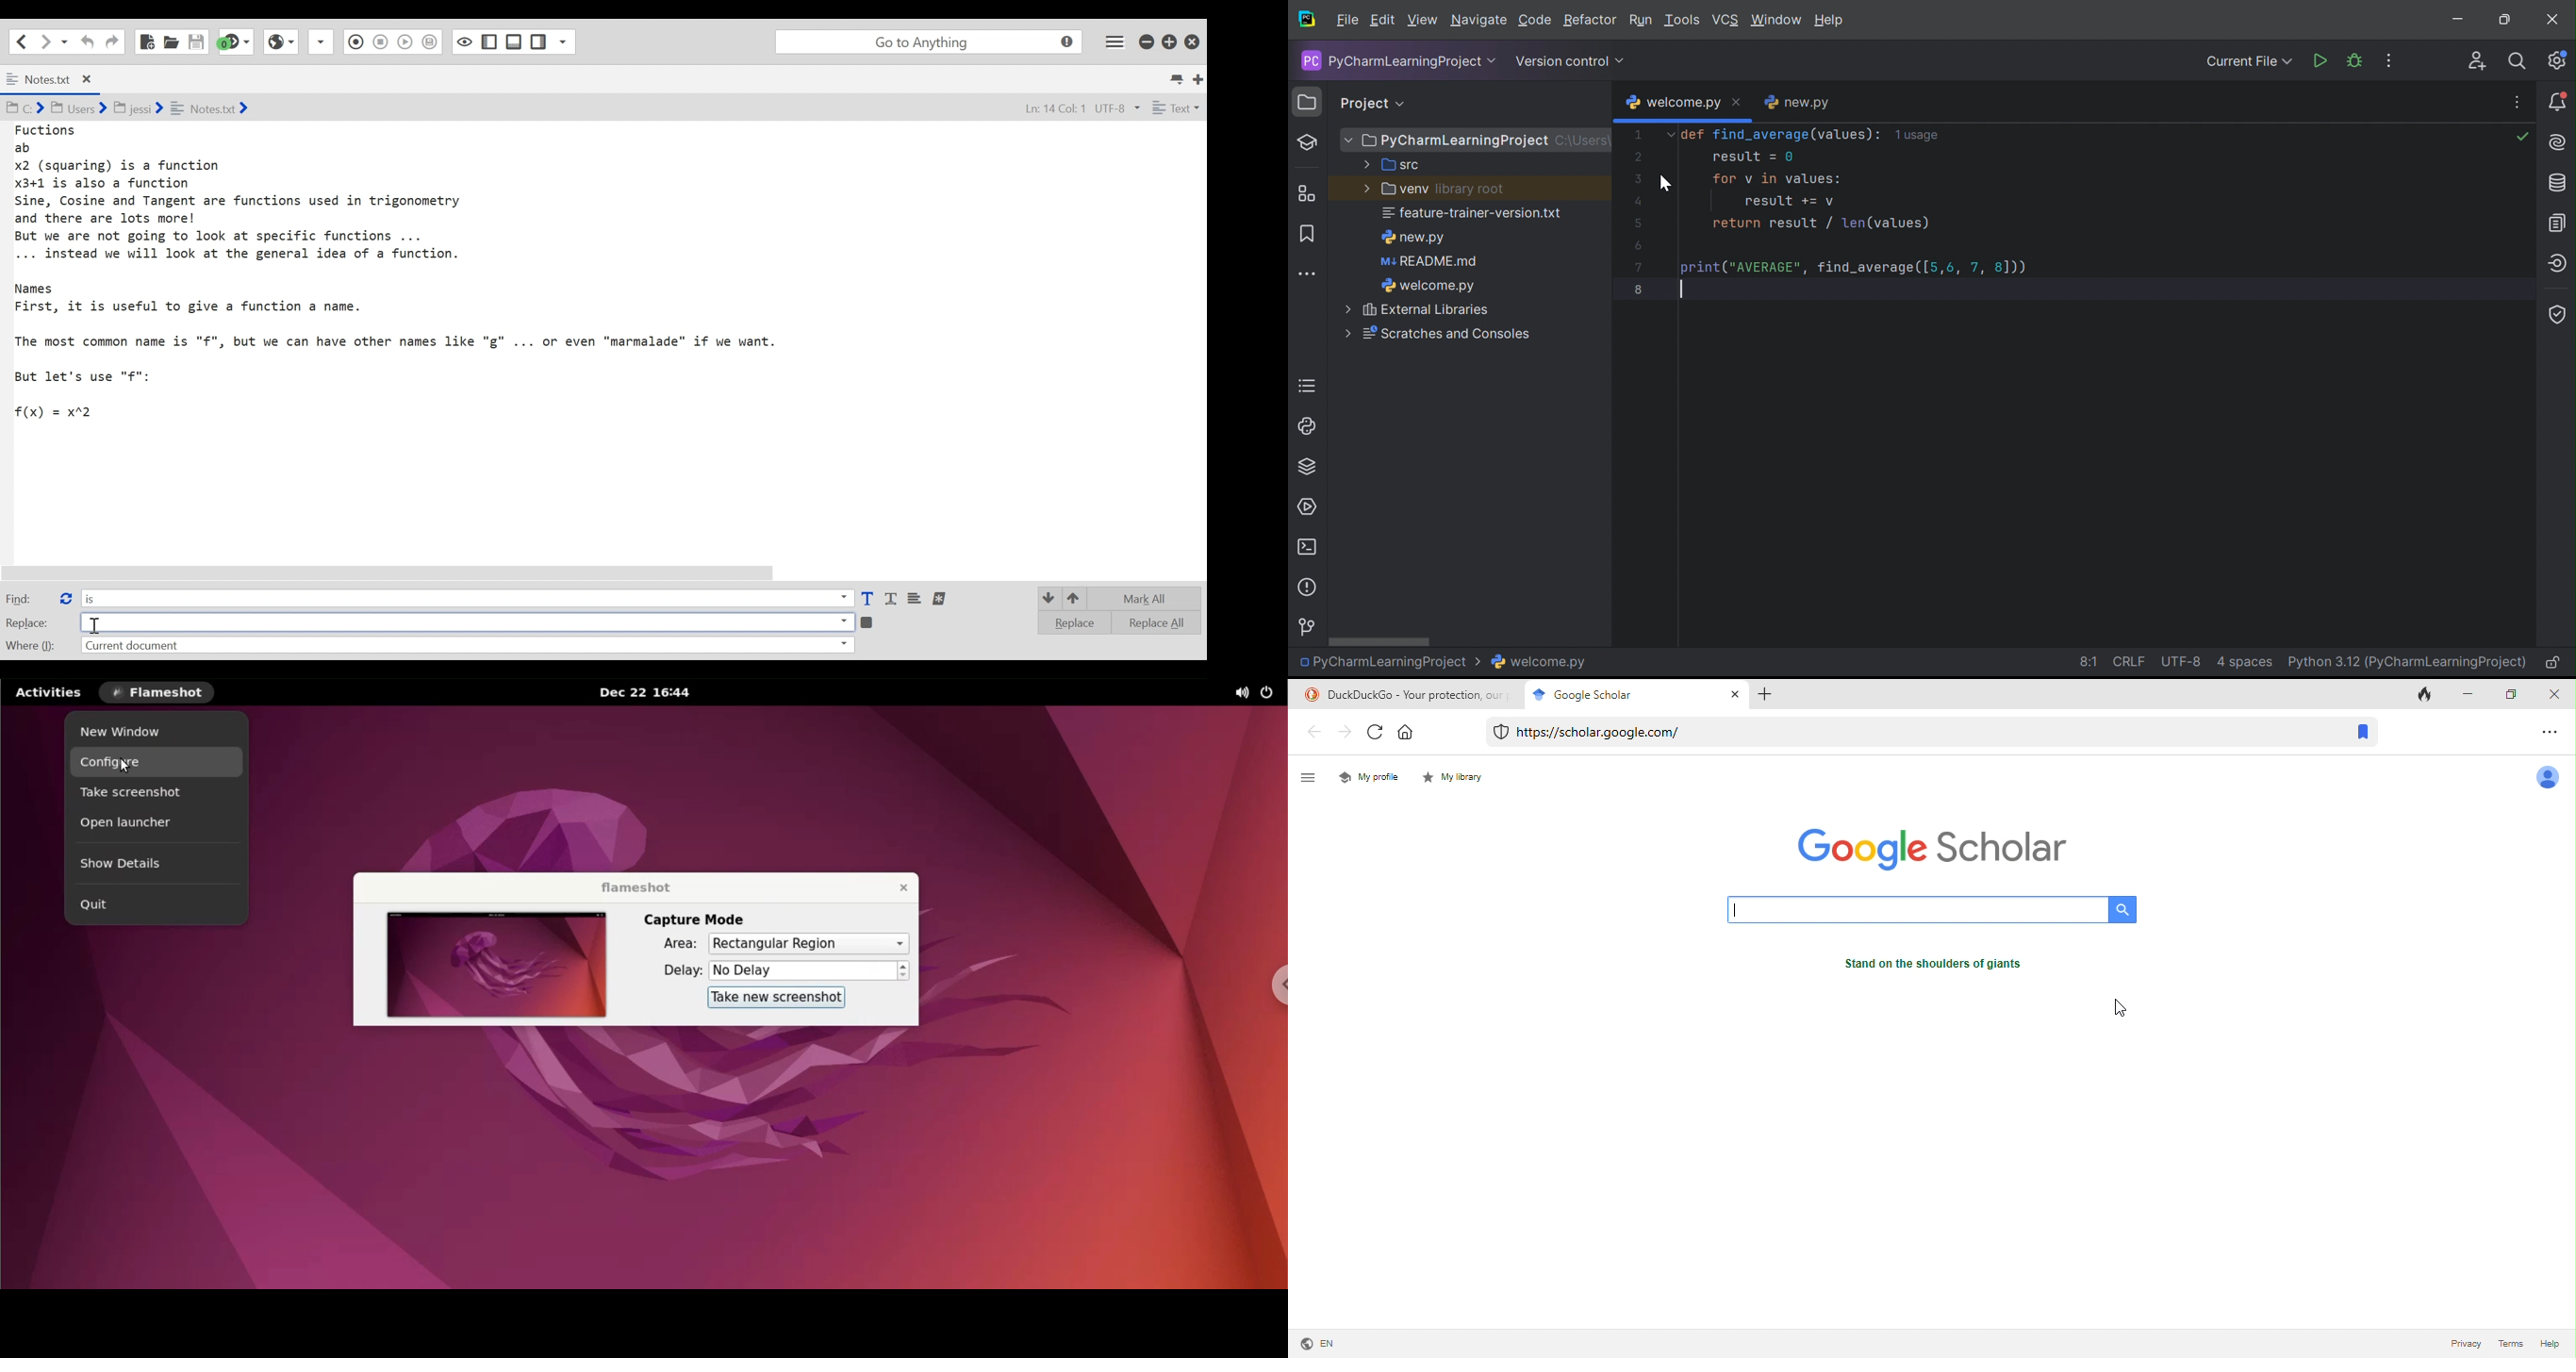 Image resolution: width=2576 pixels, height=1372 pixels. Describe the element at coordinates (1393, 166) in the screenshot. I see `src` at that location.